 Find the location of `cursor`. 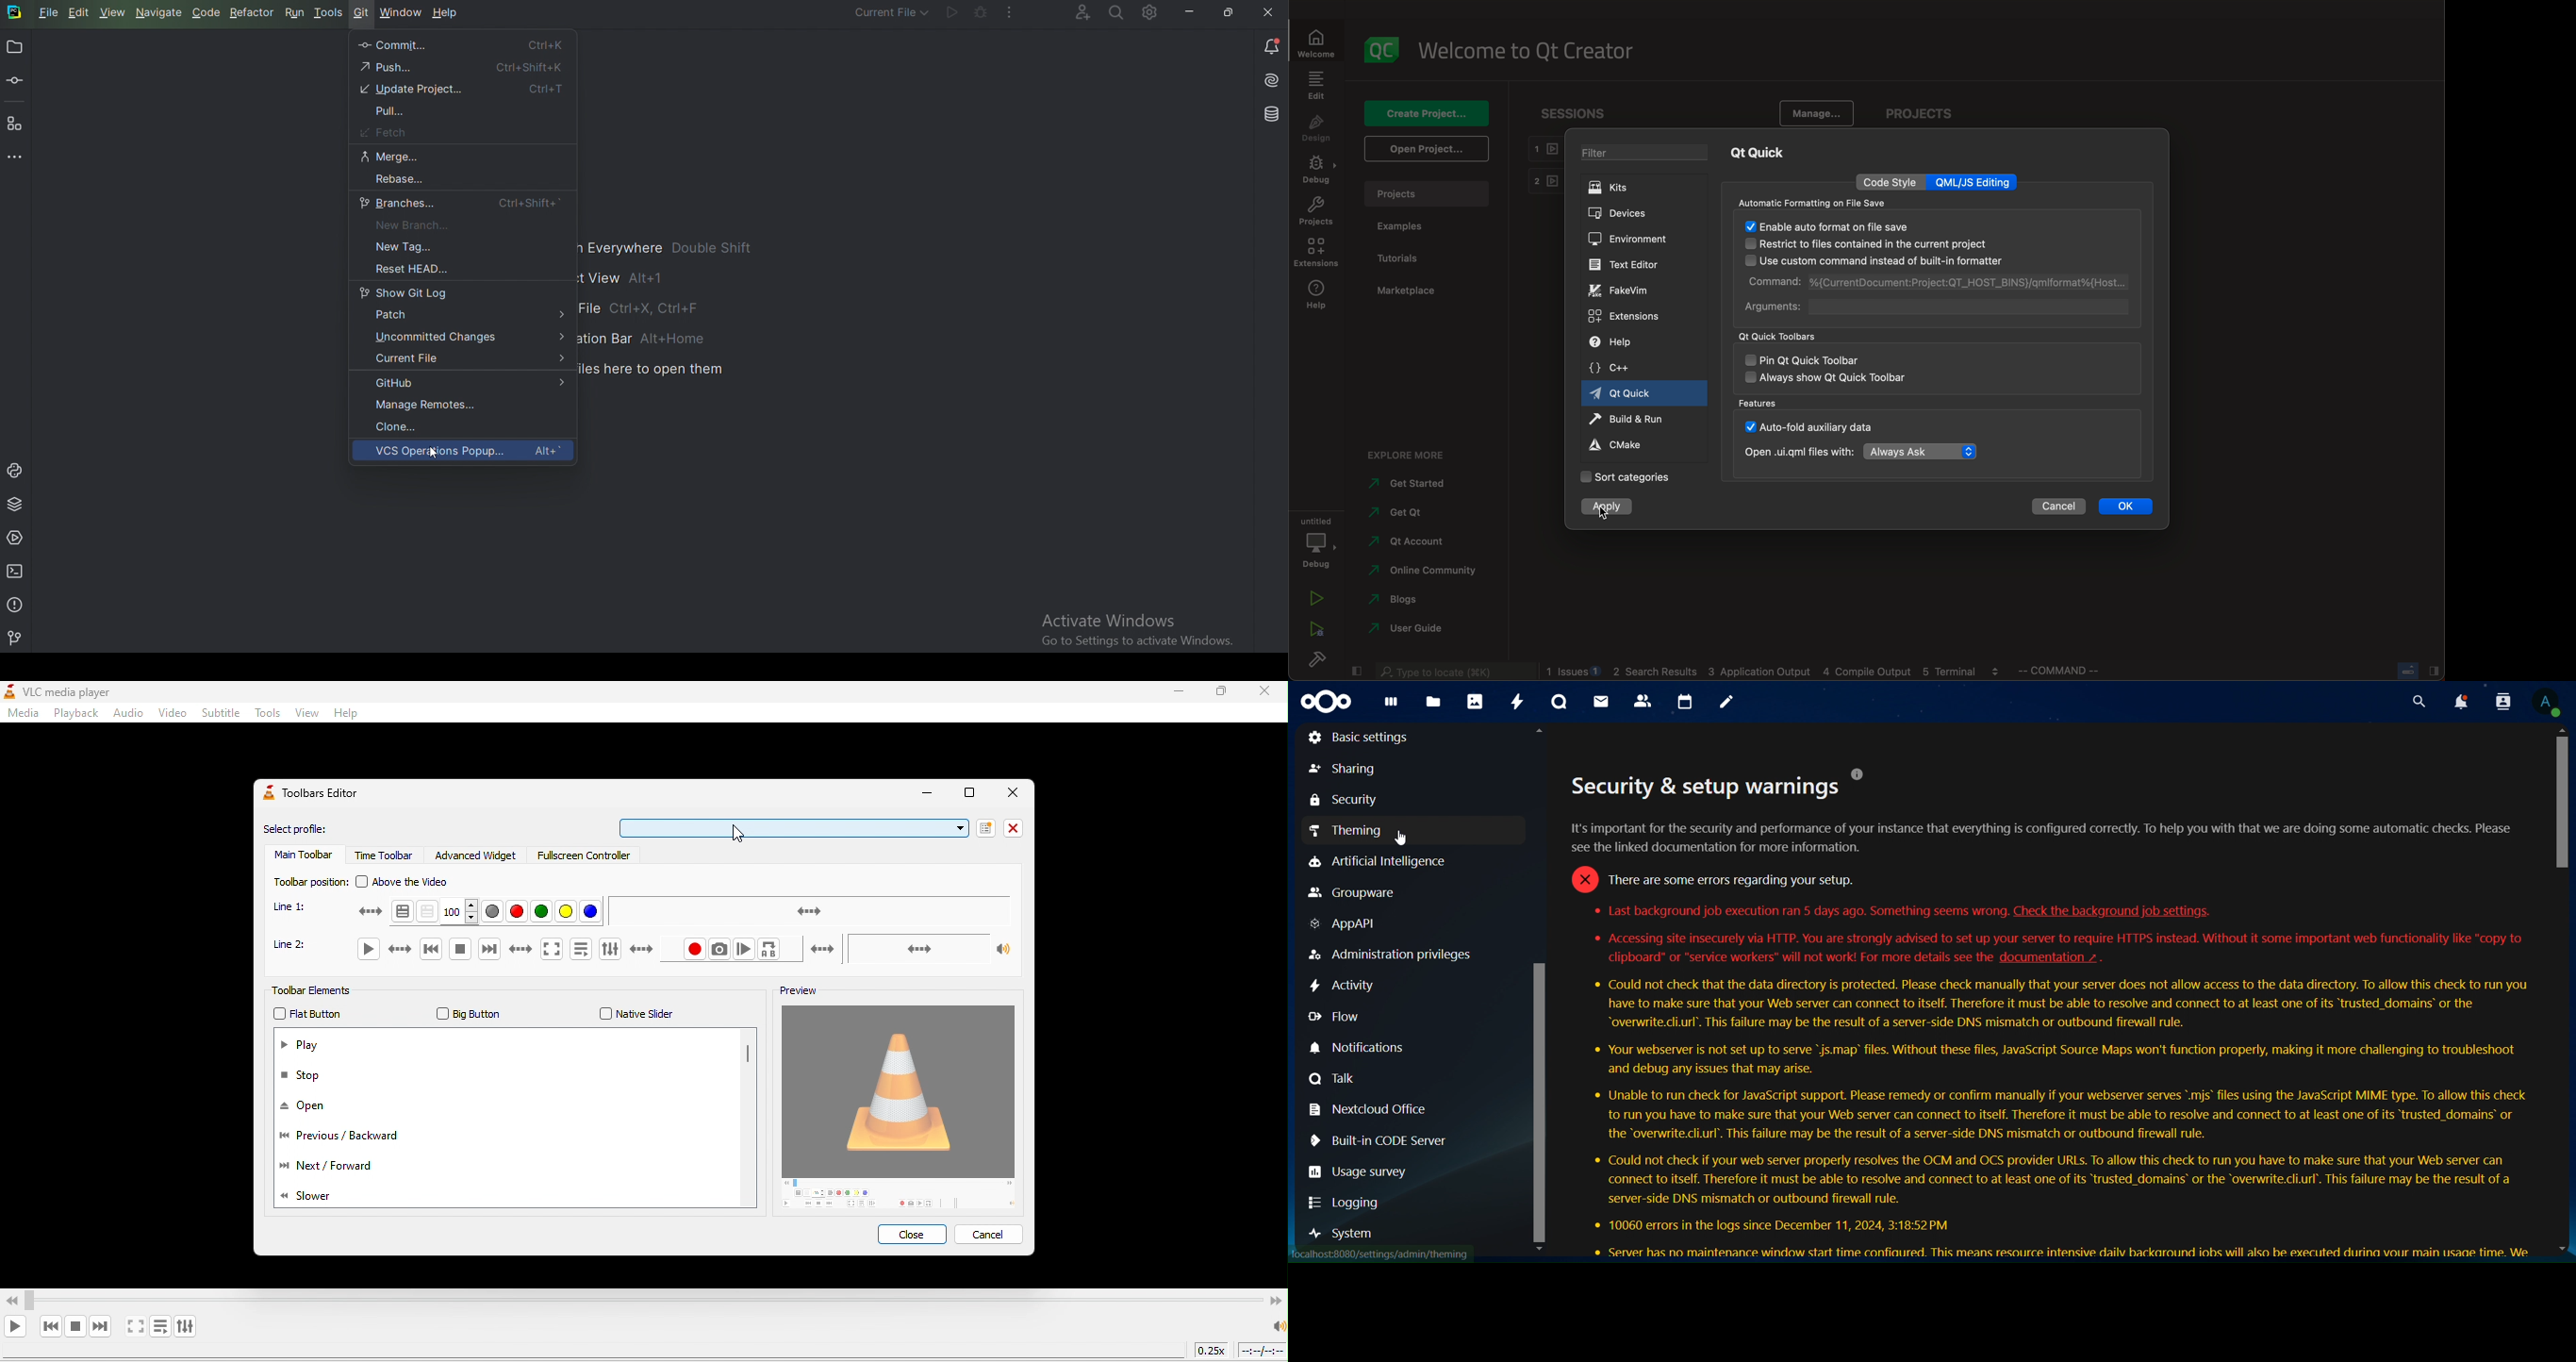

cursor is located at coordinates (1601, 511).